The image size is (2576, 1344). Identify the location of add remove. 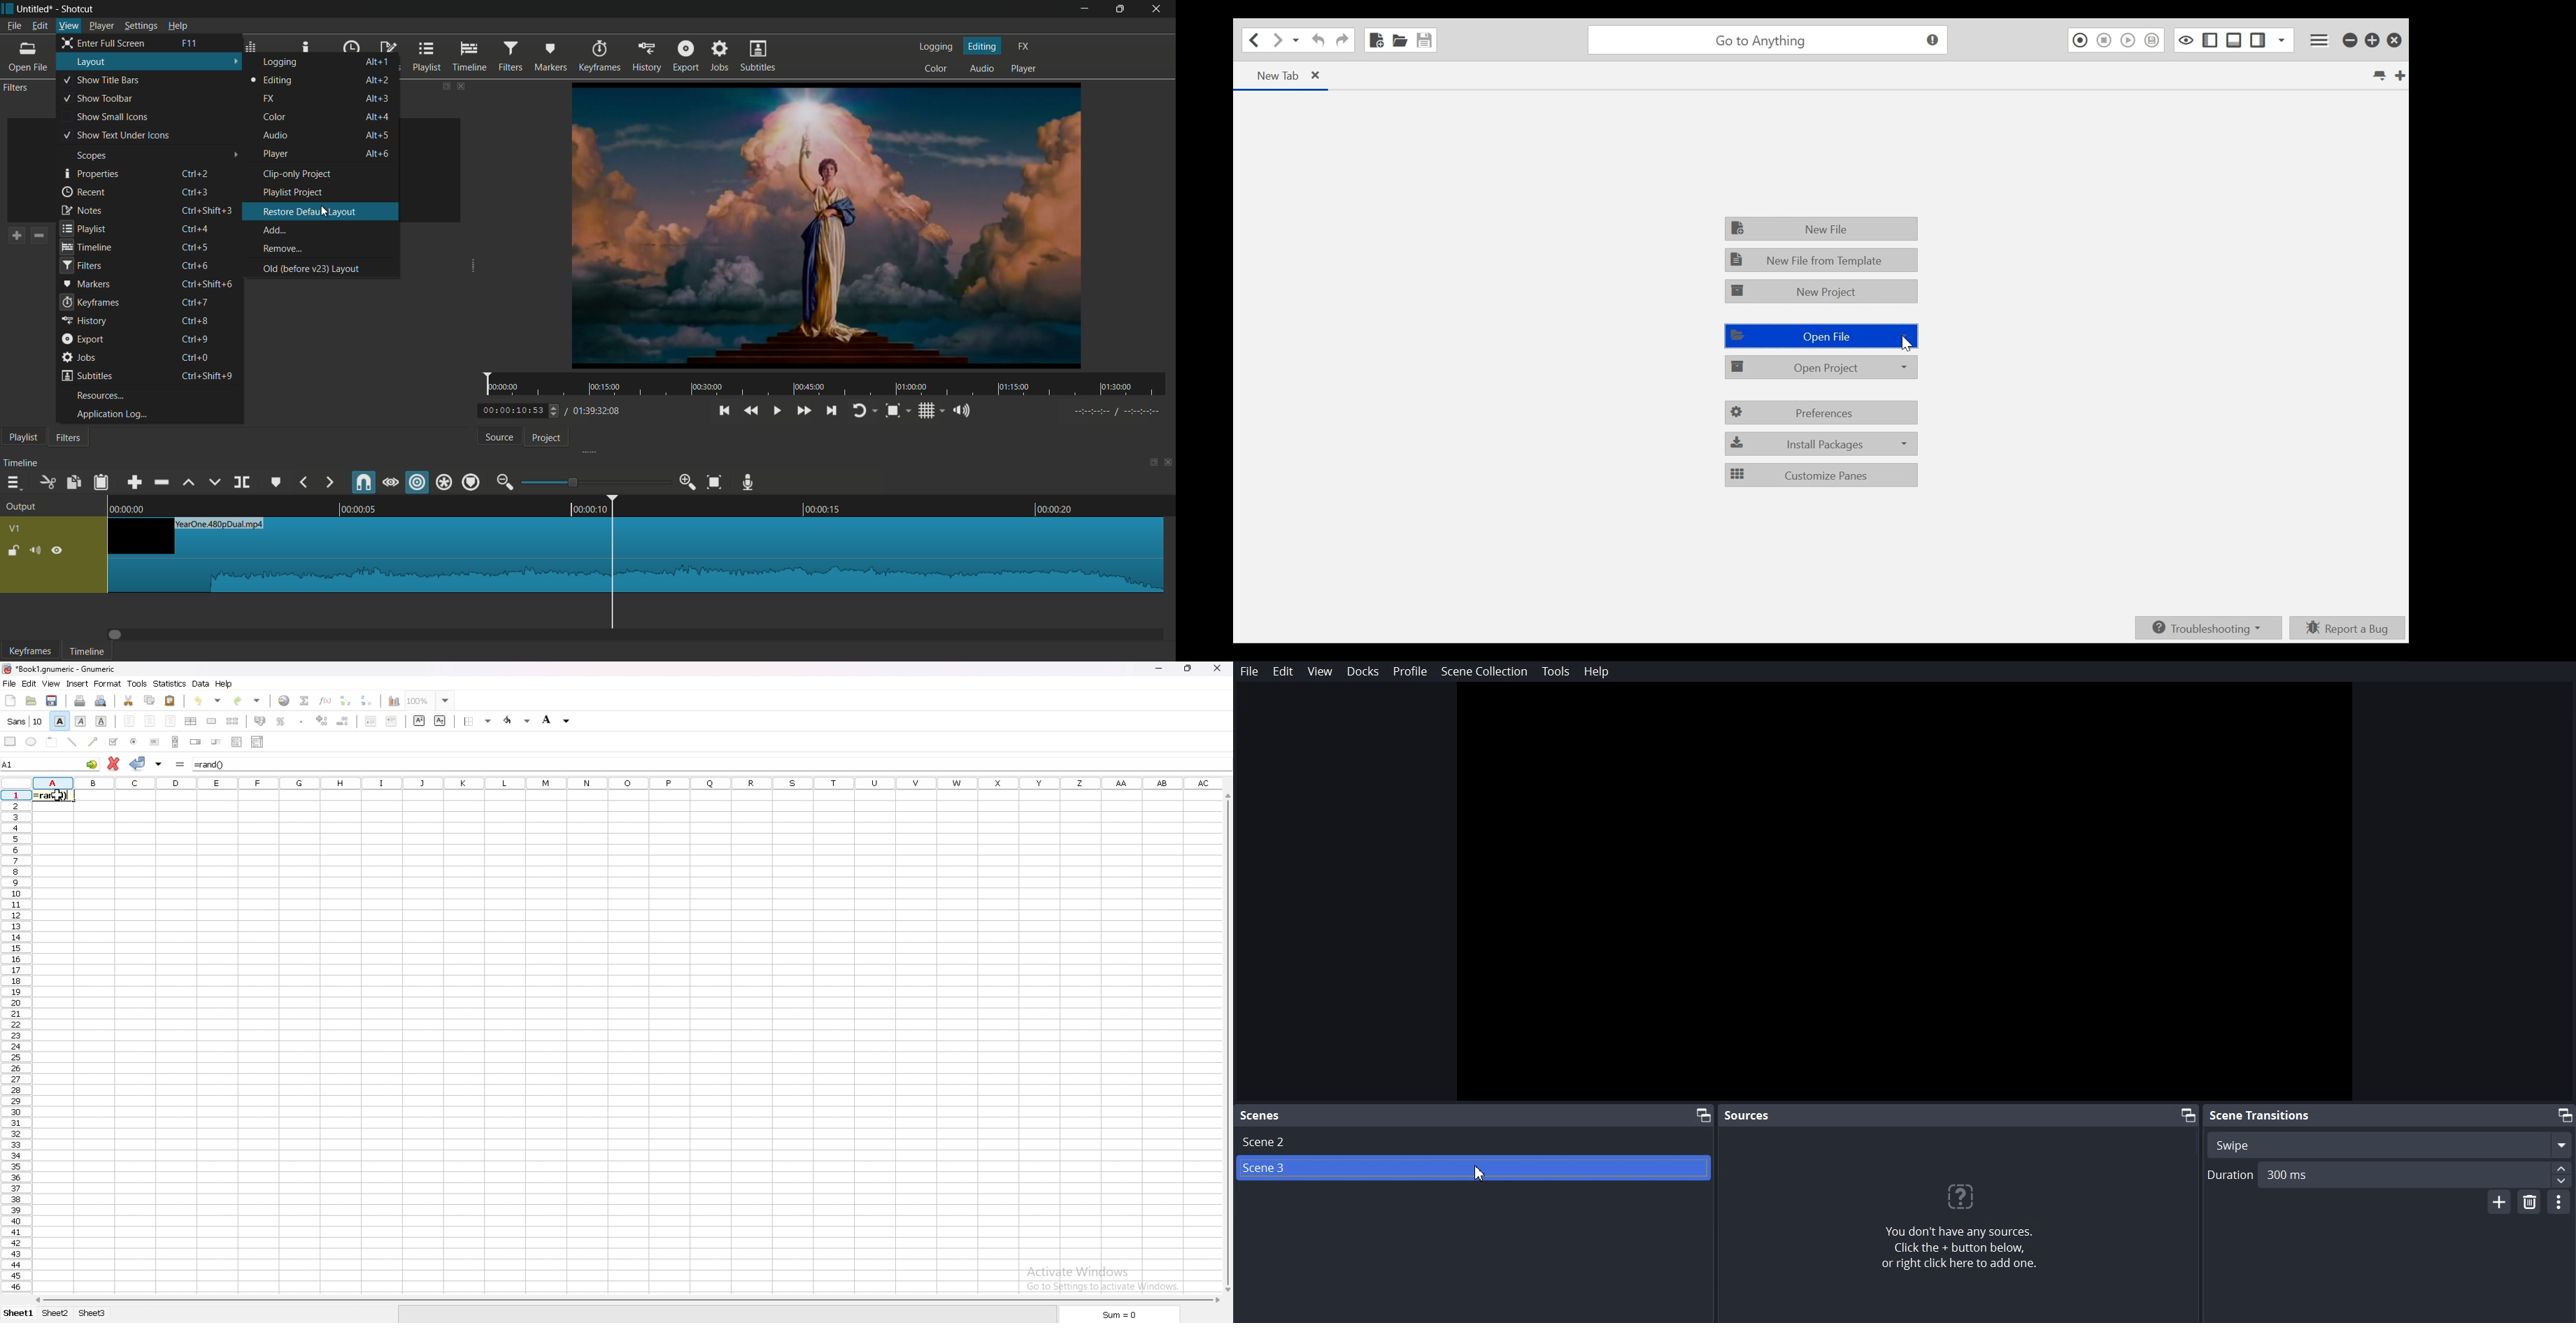
(276, 230).